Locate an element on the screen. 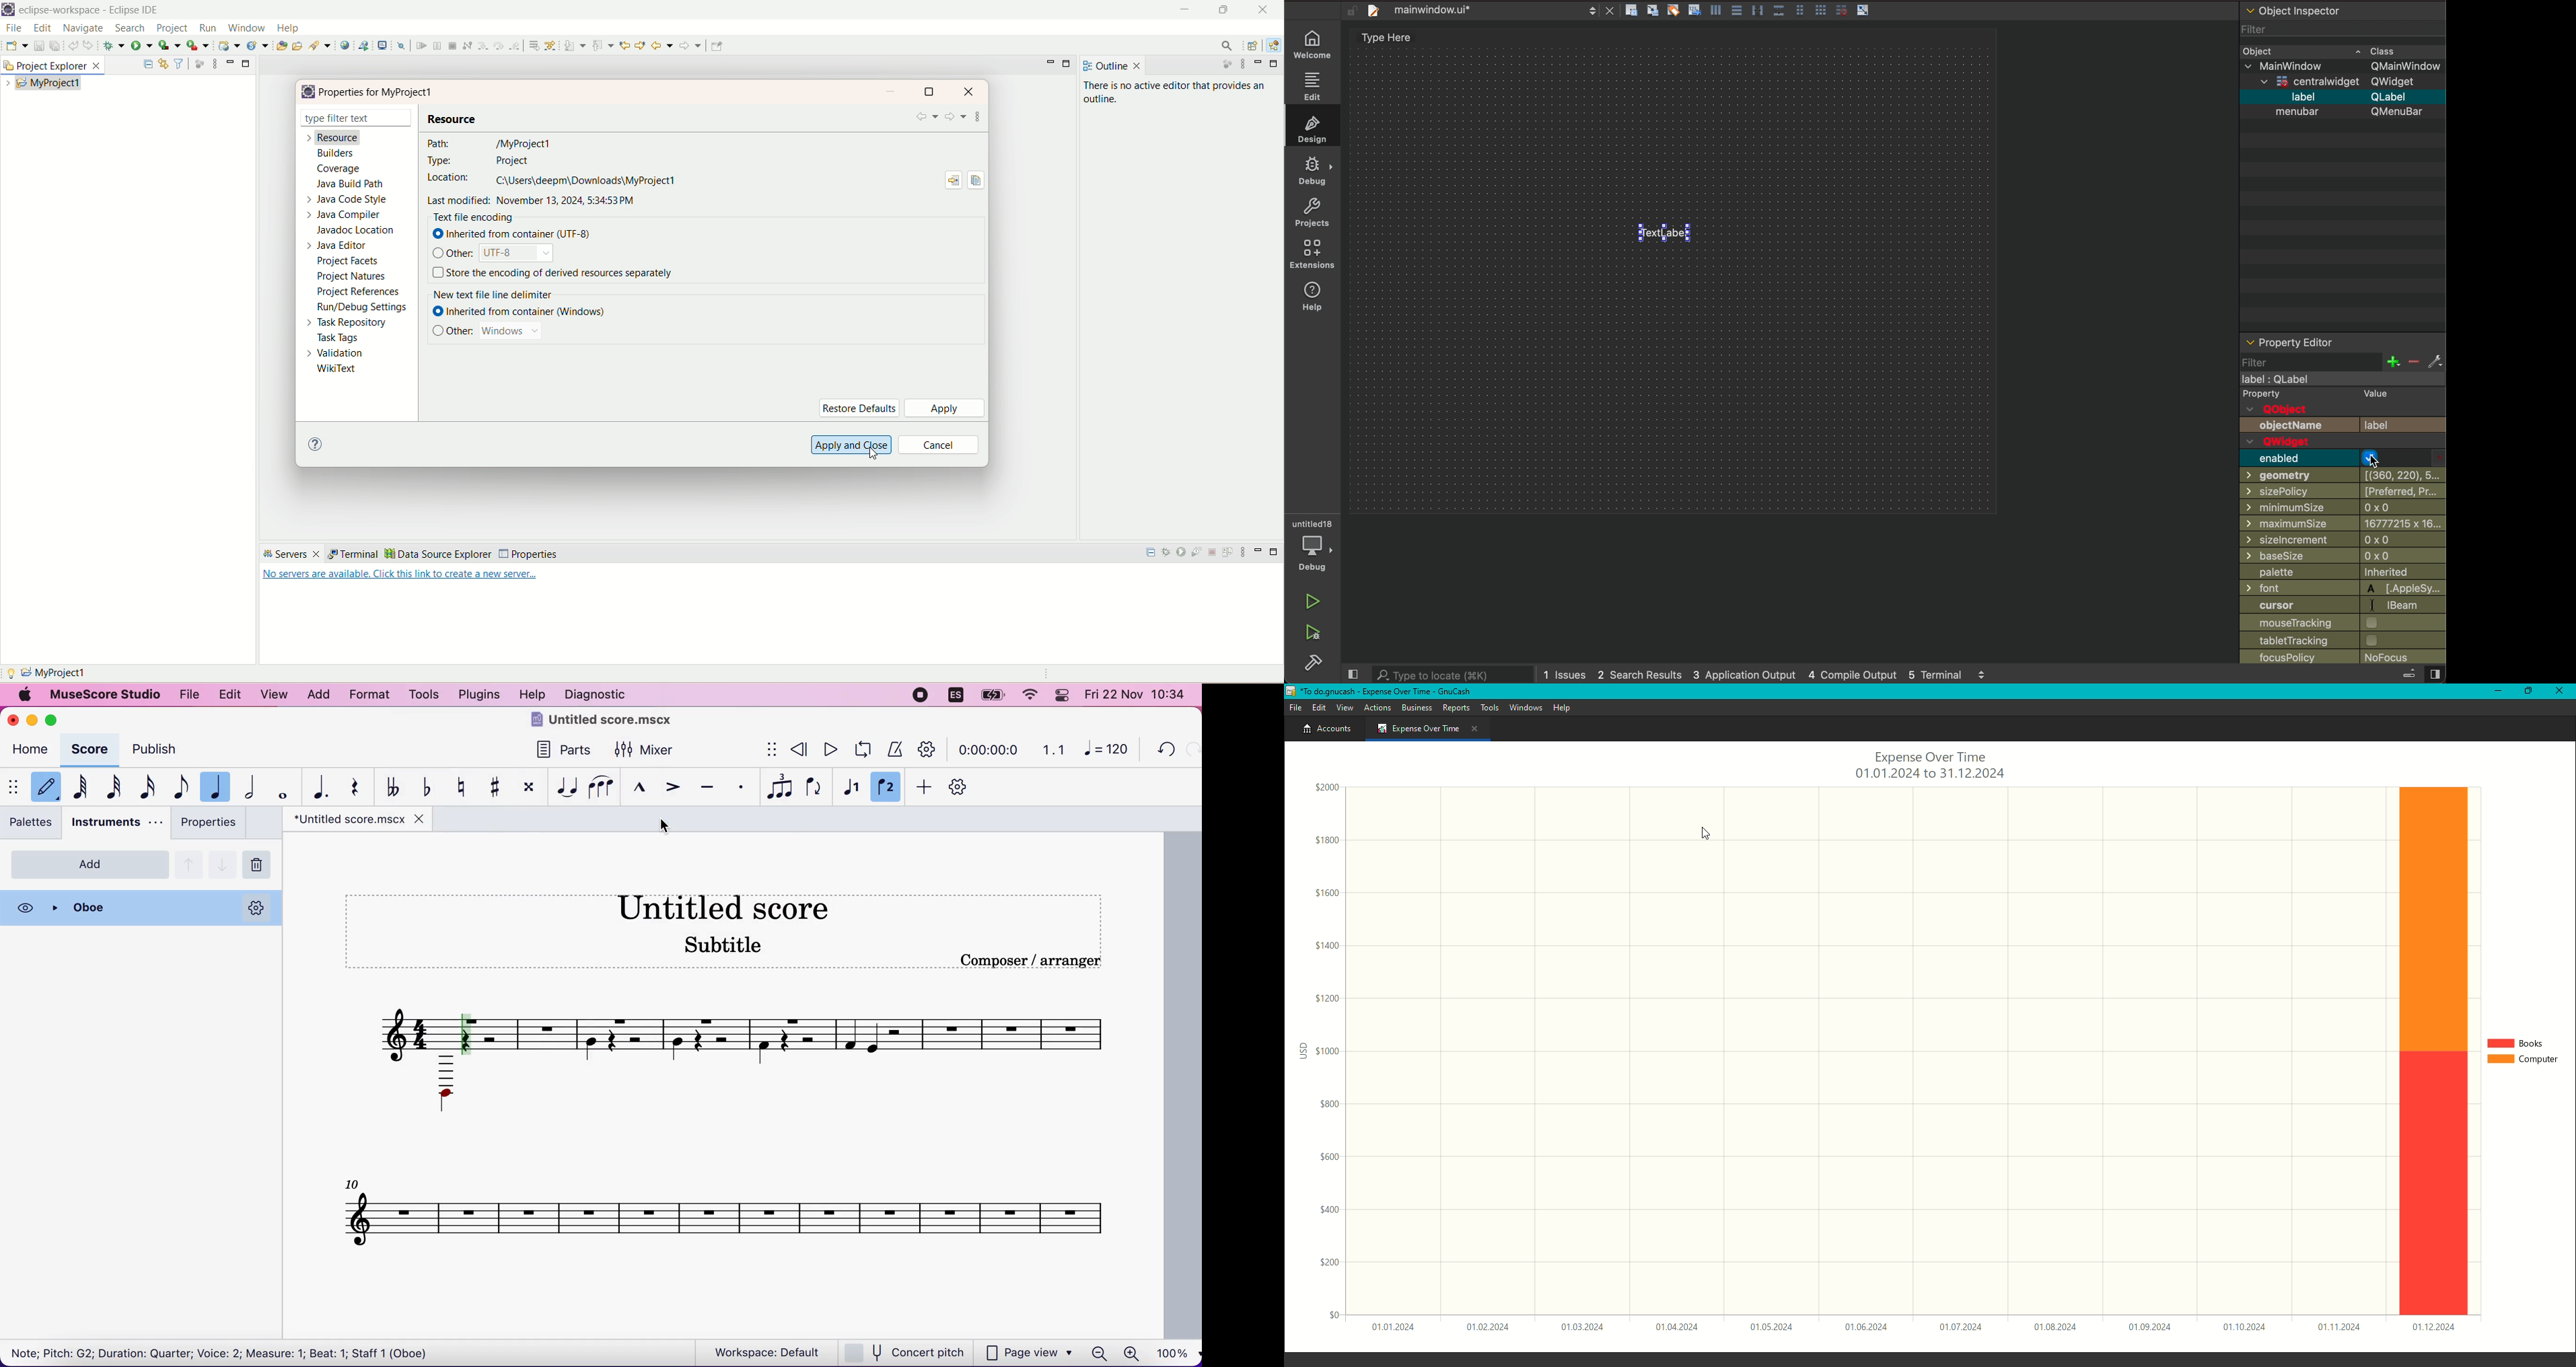 The width and height of the screenshot is (2576, 1372). filter is located at coordinates (178, 64).